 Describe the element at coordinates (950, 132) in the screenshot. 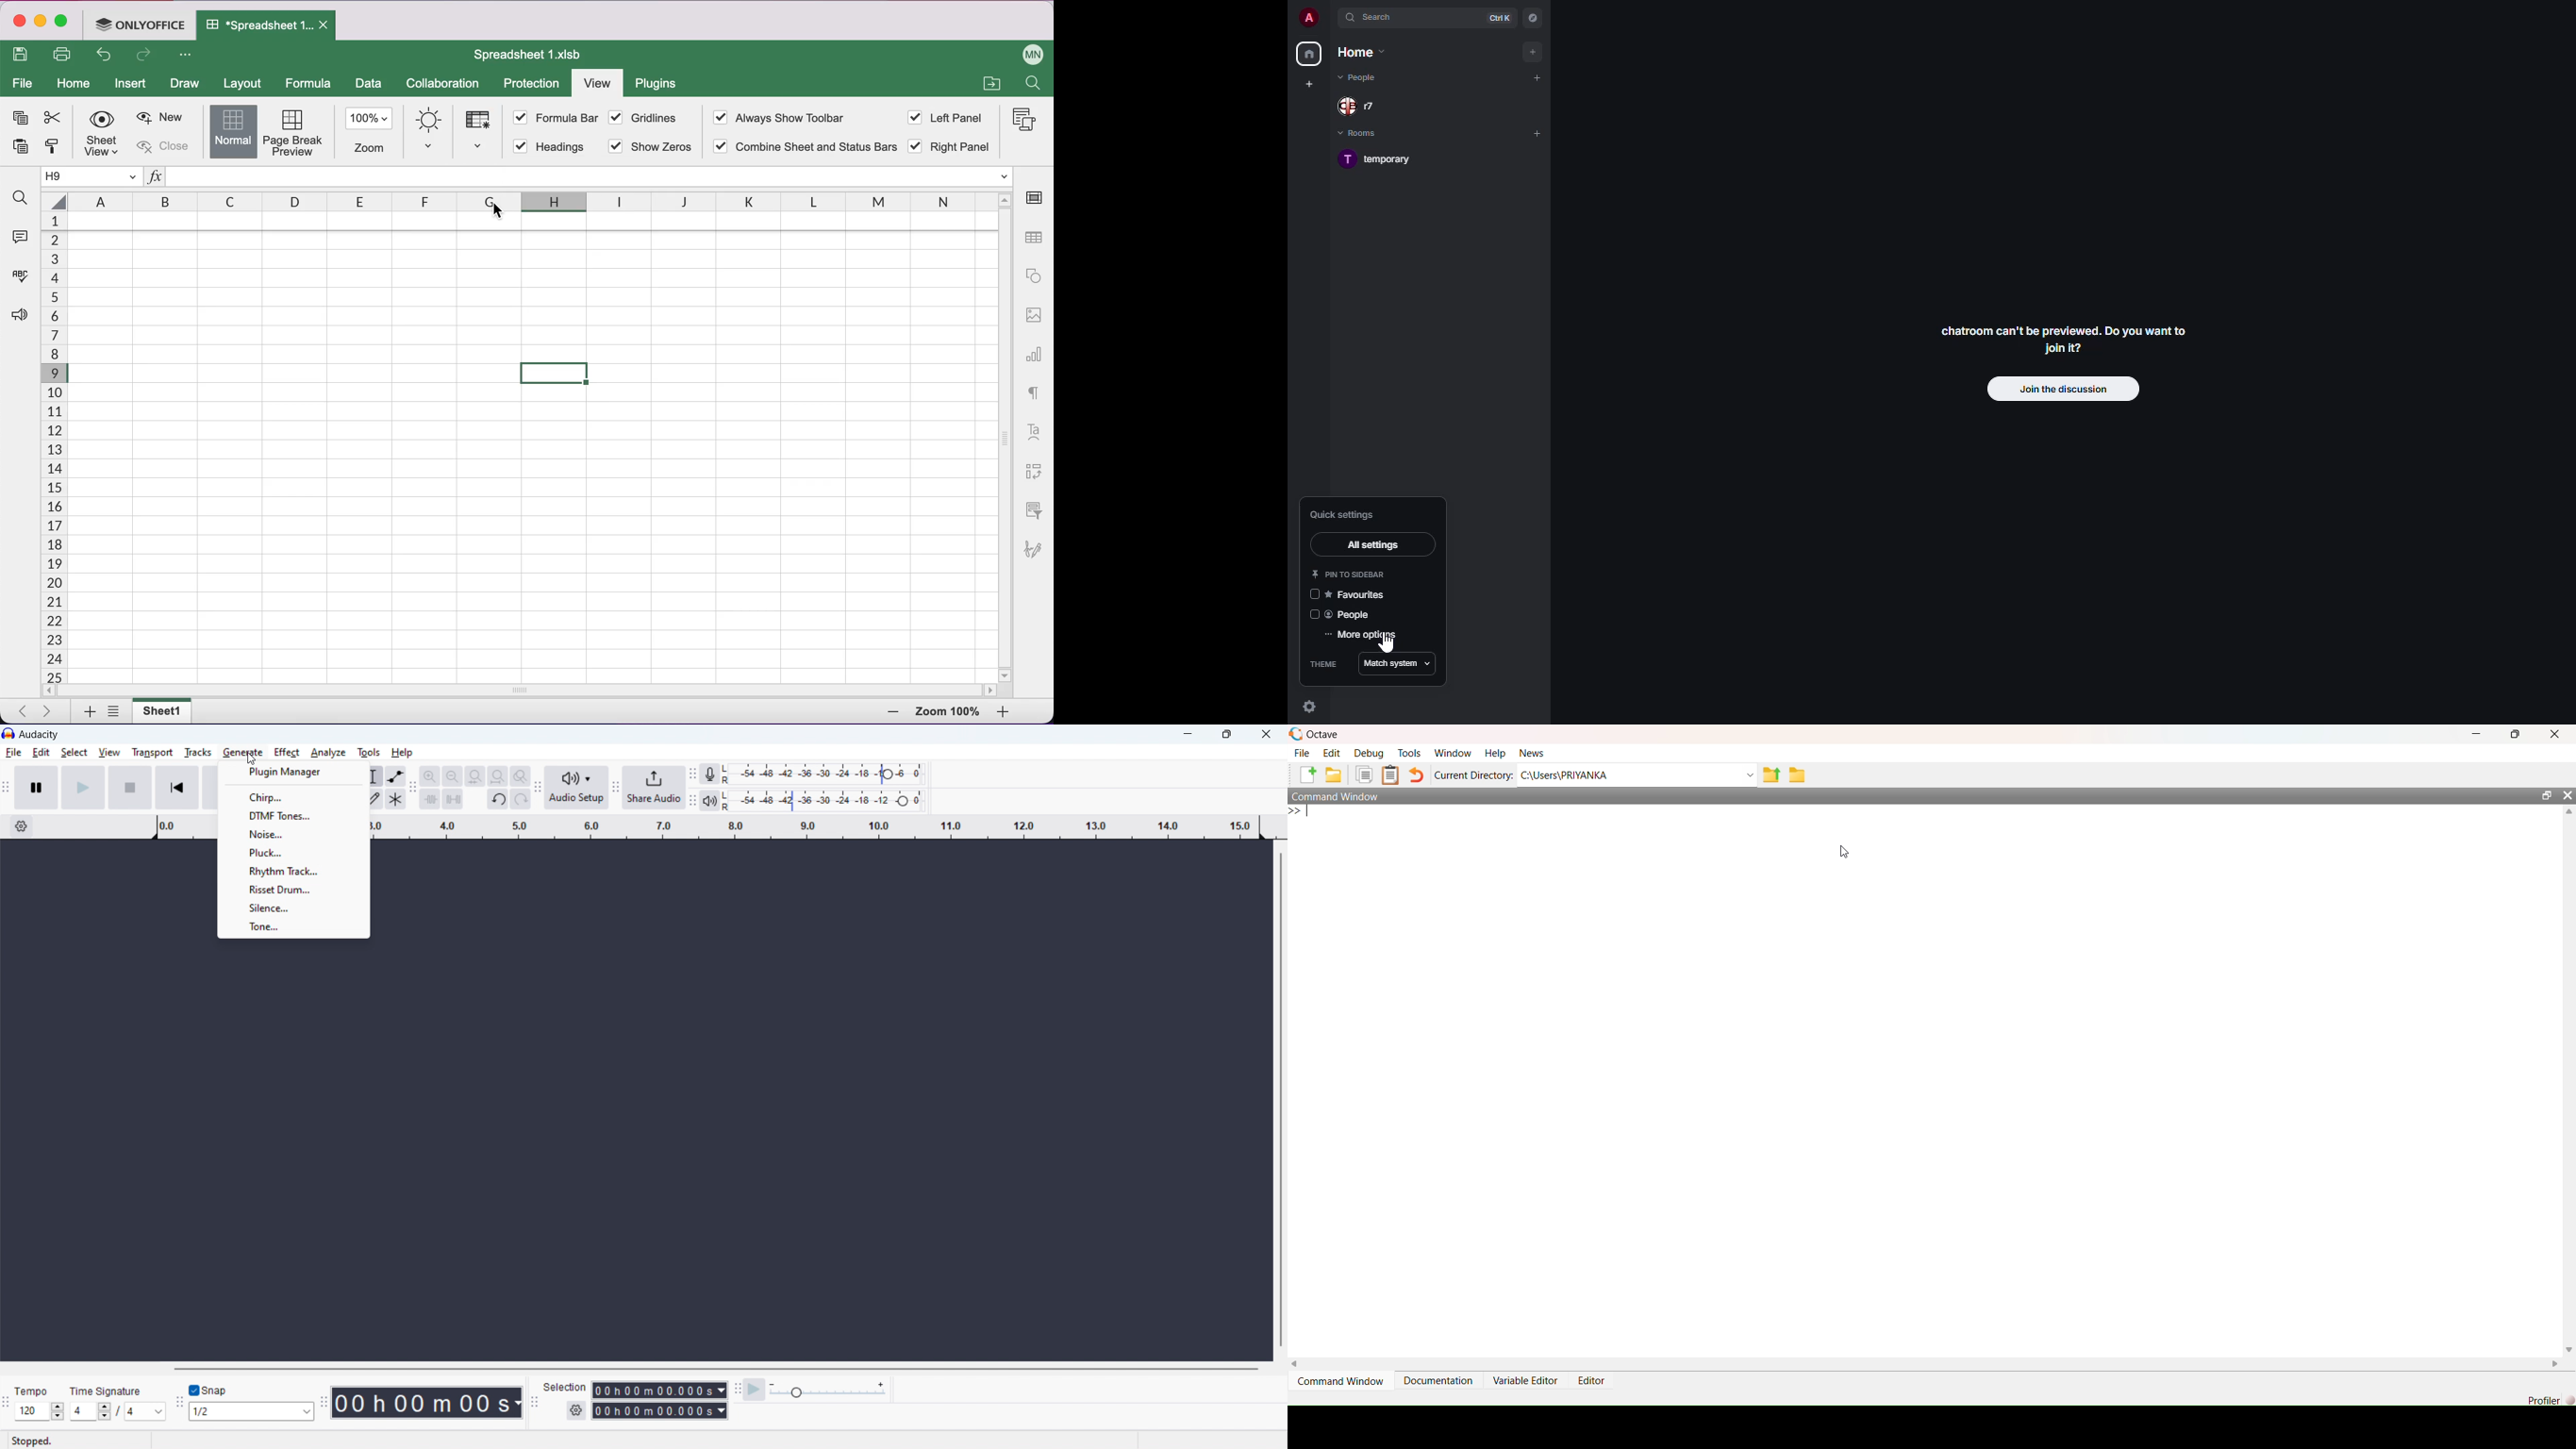

I see `symbol` at that location.